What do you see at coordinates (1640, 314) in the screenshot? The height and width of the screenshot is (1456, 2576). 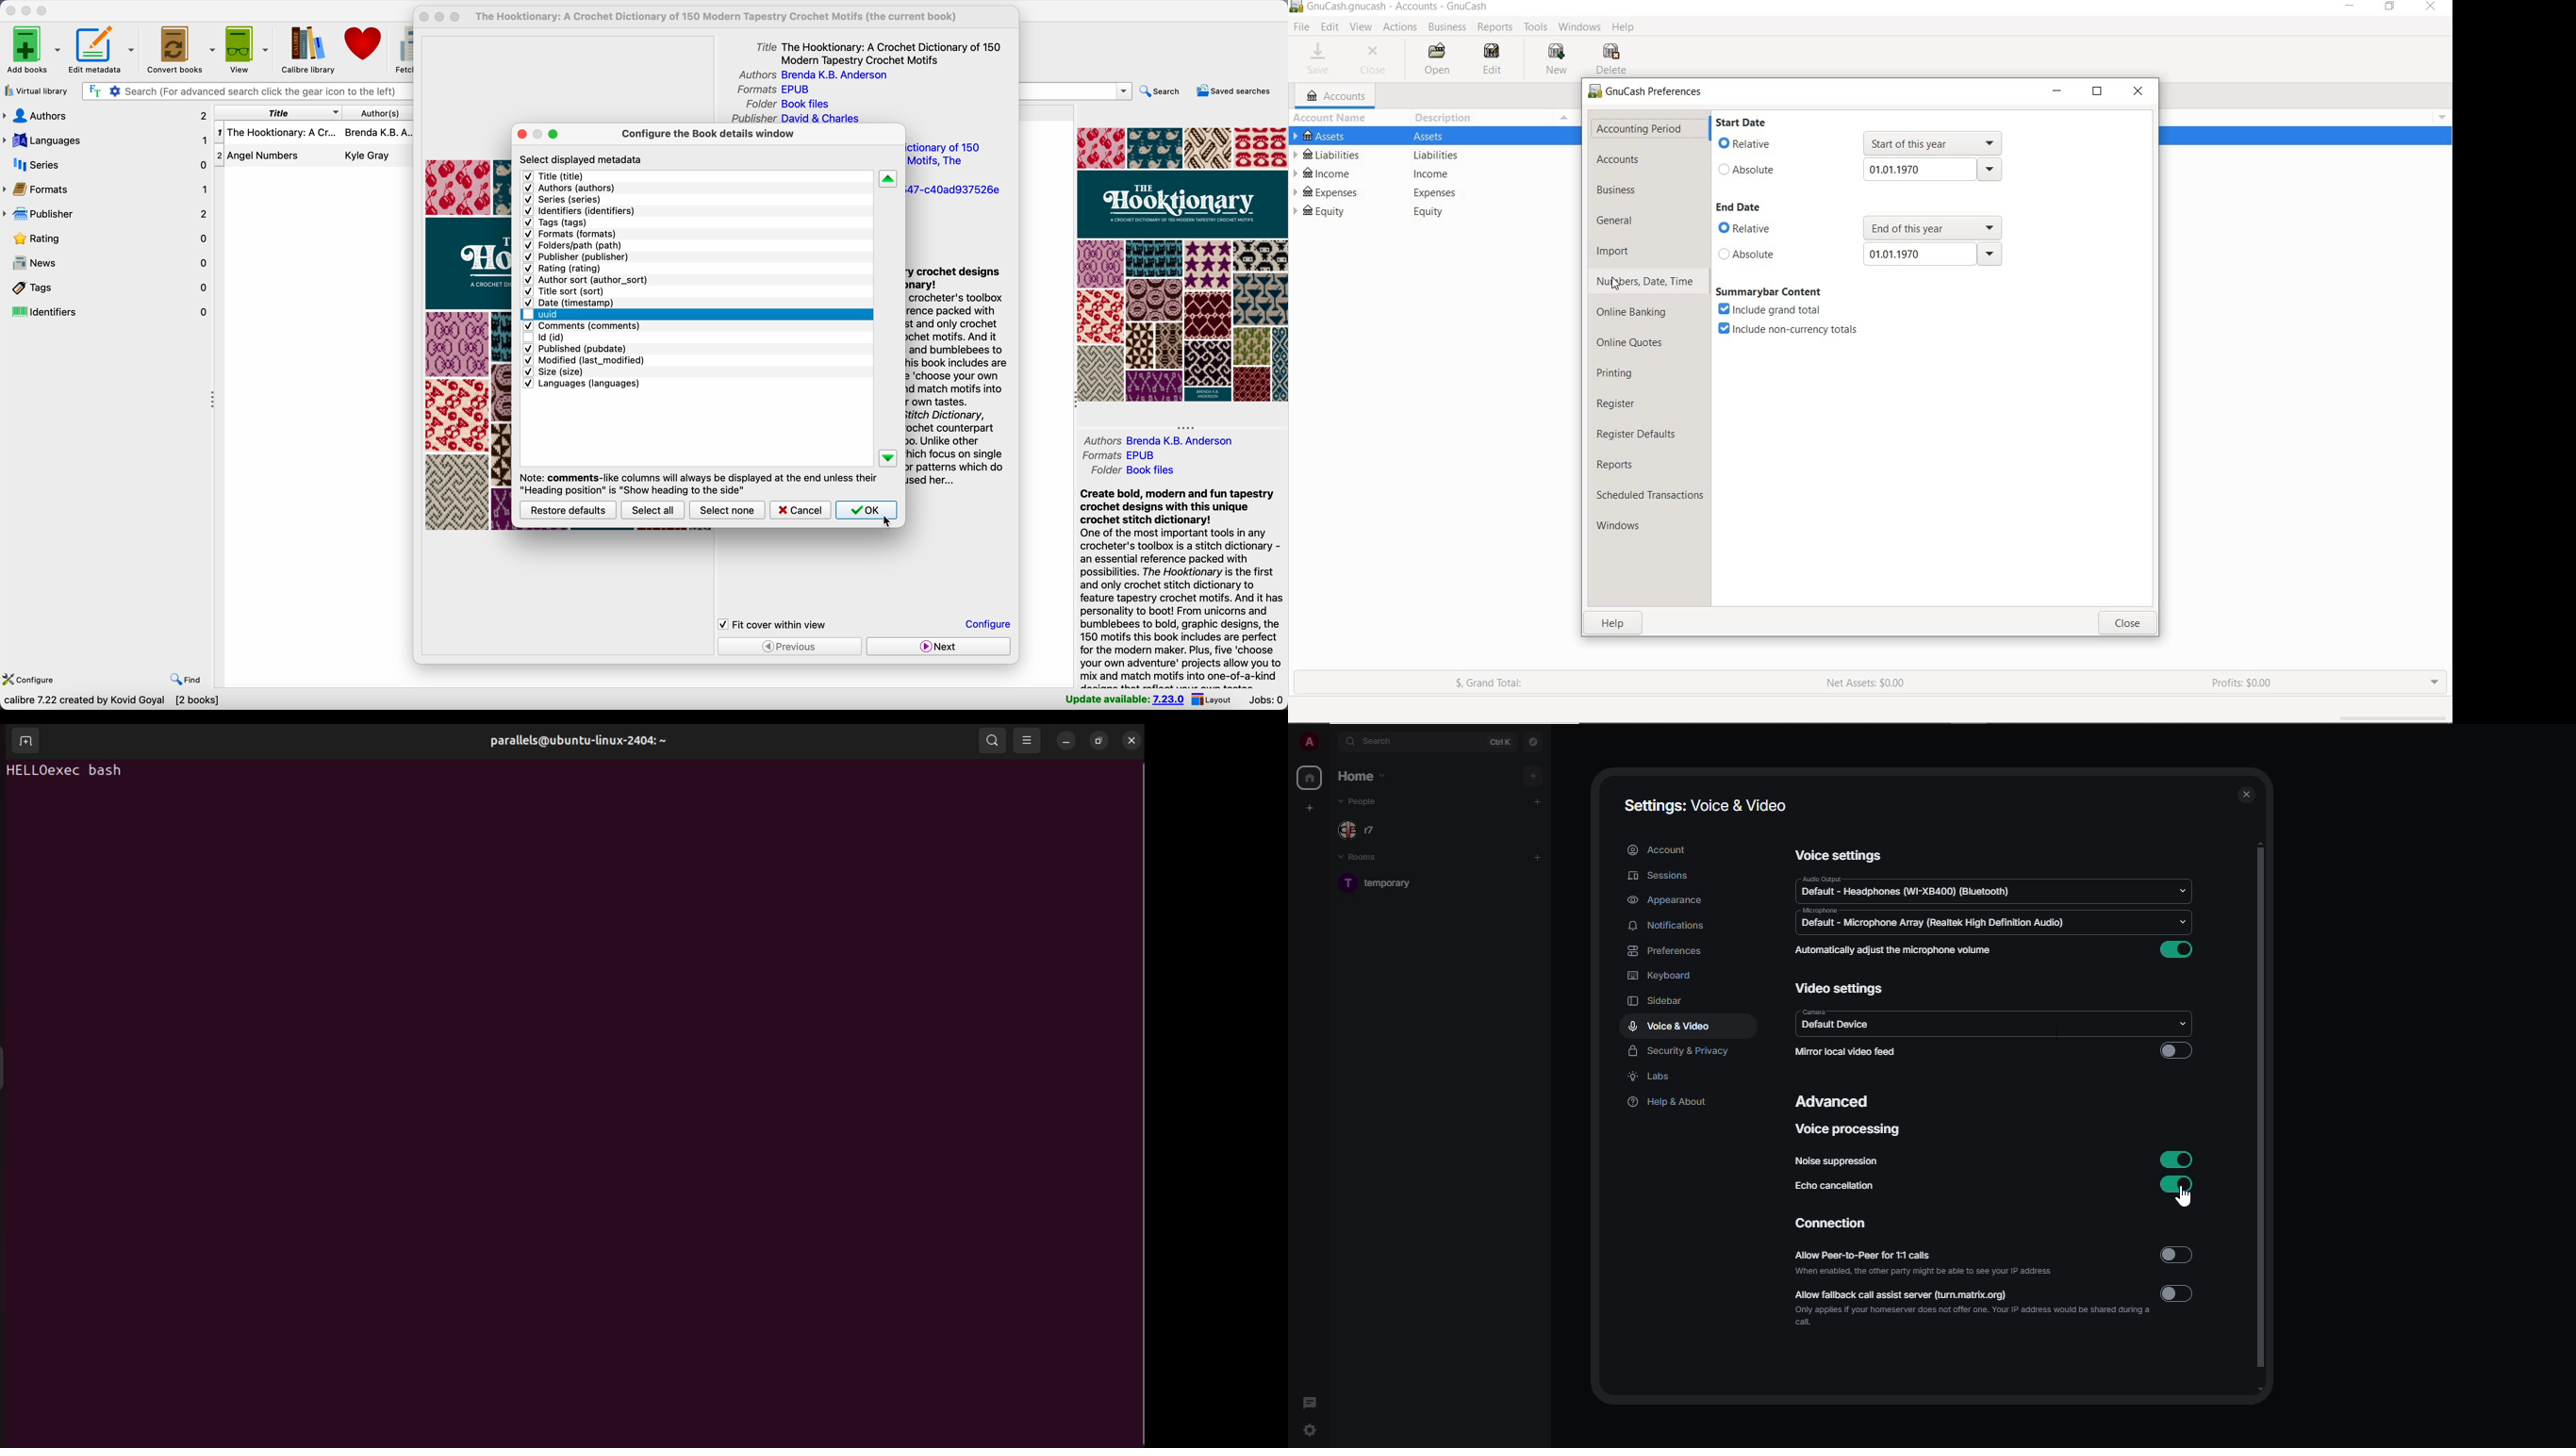 I see `online banking` at bounding box center [1640, 314].